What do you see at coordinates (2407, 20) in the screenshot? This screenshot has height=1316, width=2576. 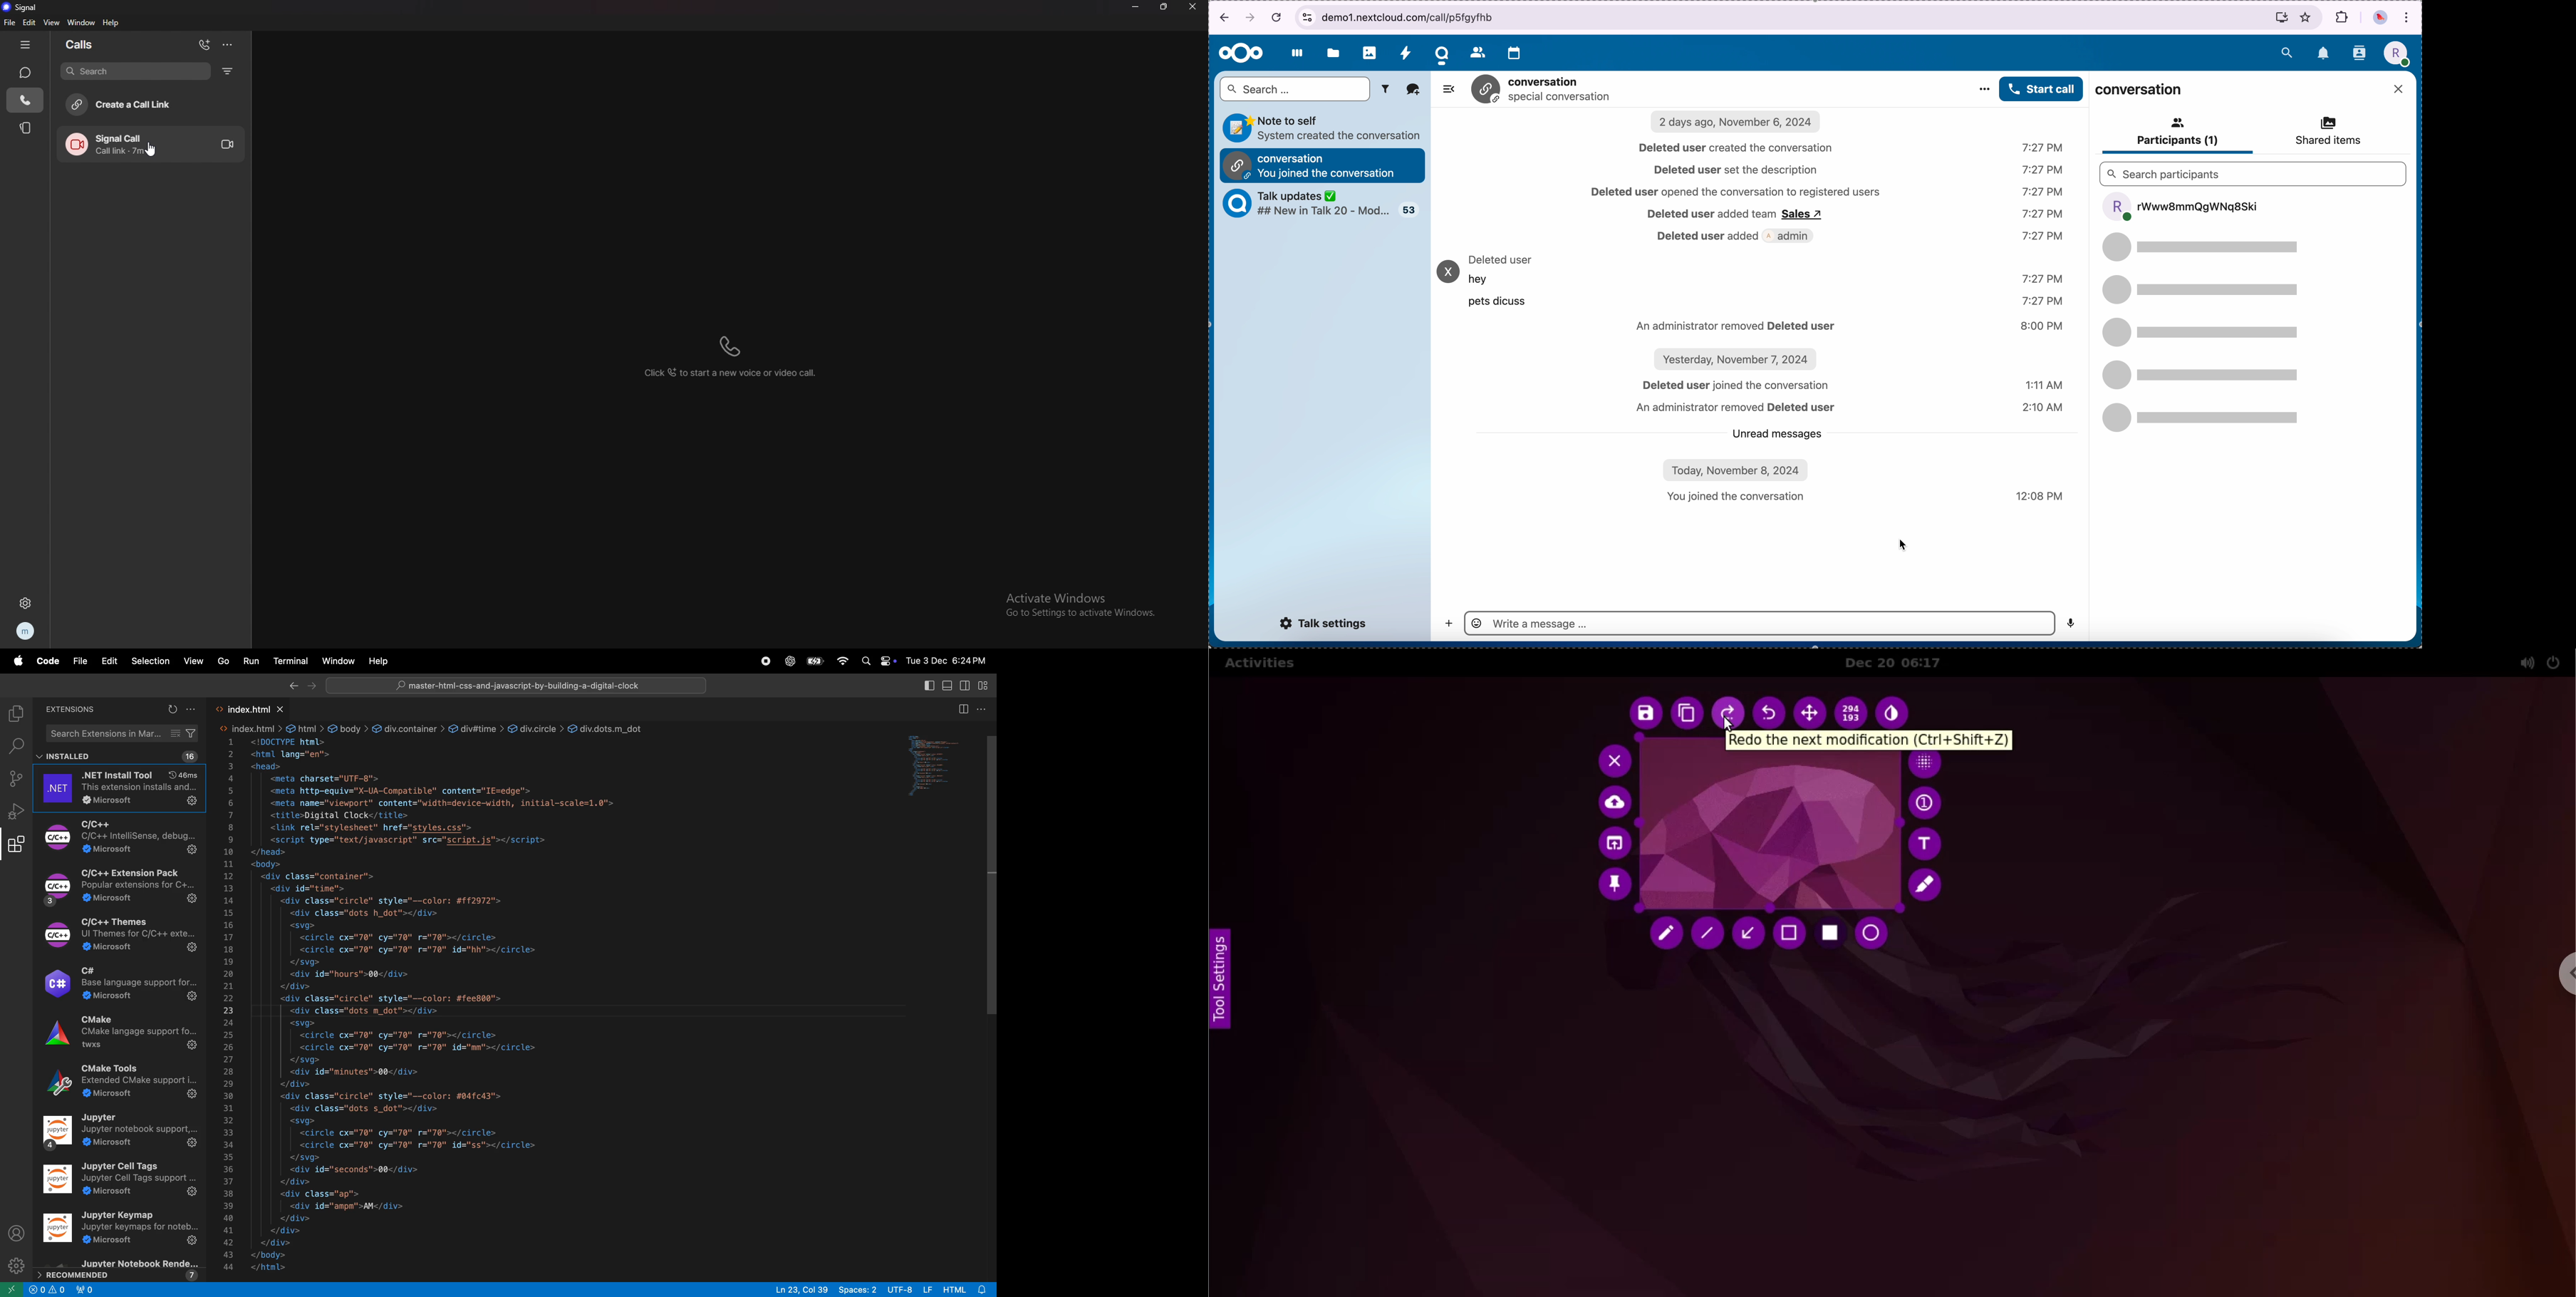 I see `customize and control Google Chrome` at bounding box center [2407, 20].